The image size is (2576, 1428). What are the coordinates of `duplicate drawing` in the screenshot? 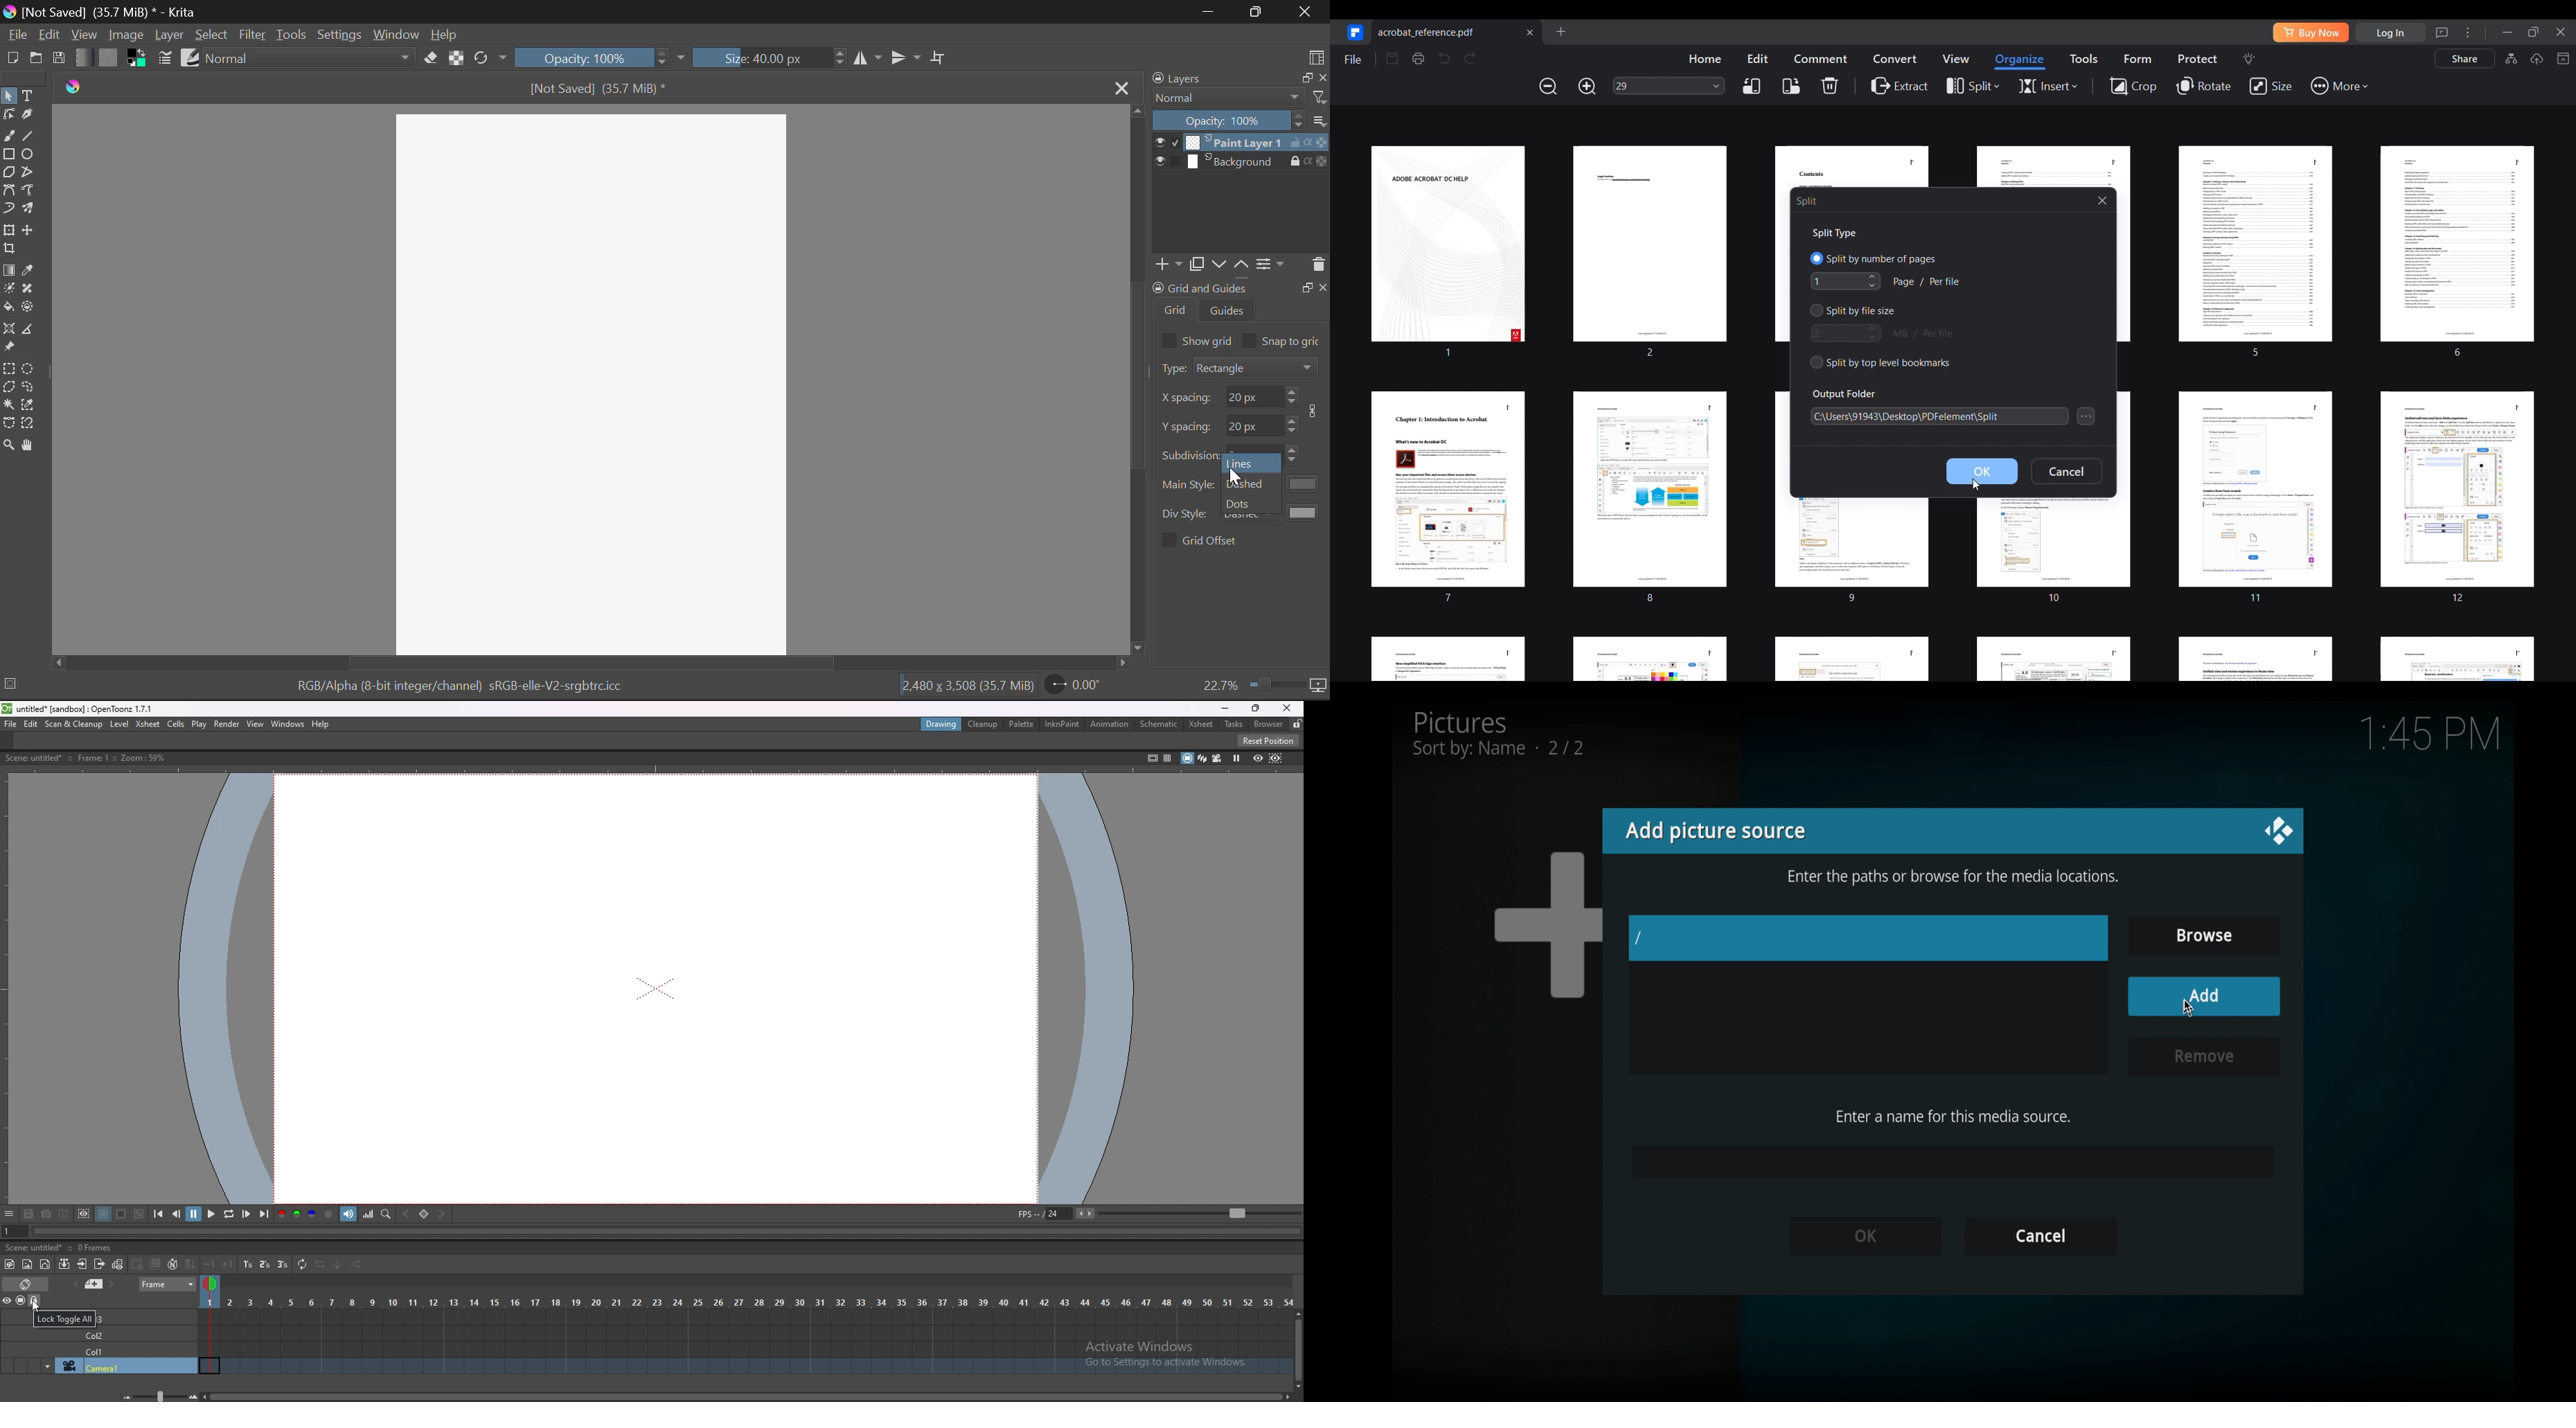 It's located at (156, 1263).